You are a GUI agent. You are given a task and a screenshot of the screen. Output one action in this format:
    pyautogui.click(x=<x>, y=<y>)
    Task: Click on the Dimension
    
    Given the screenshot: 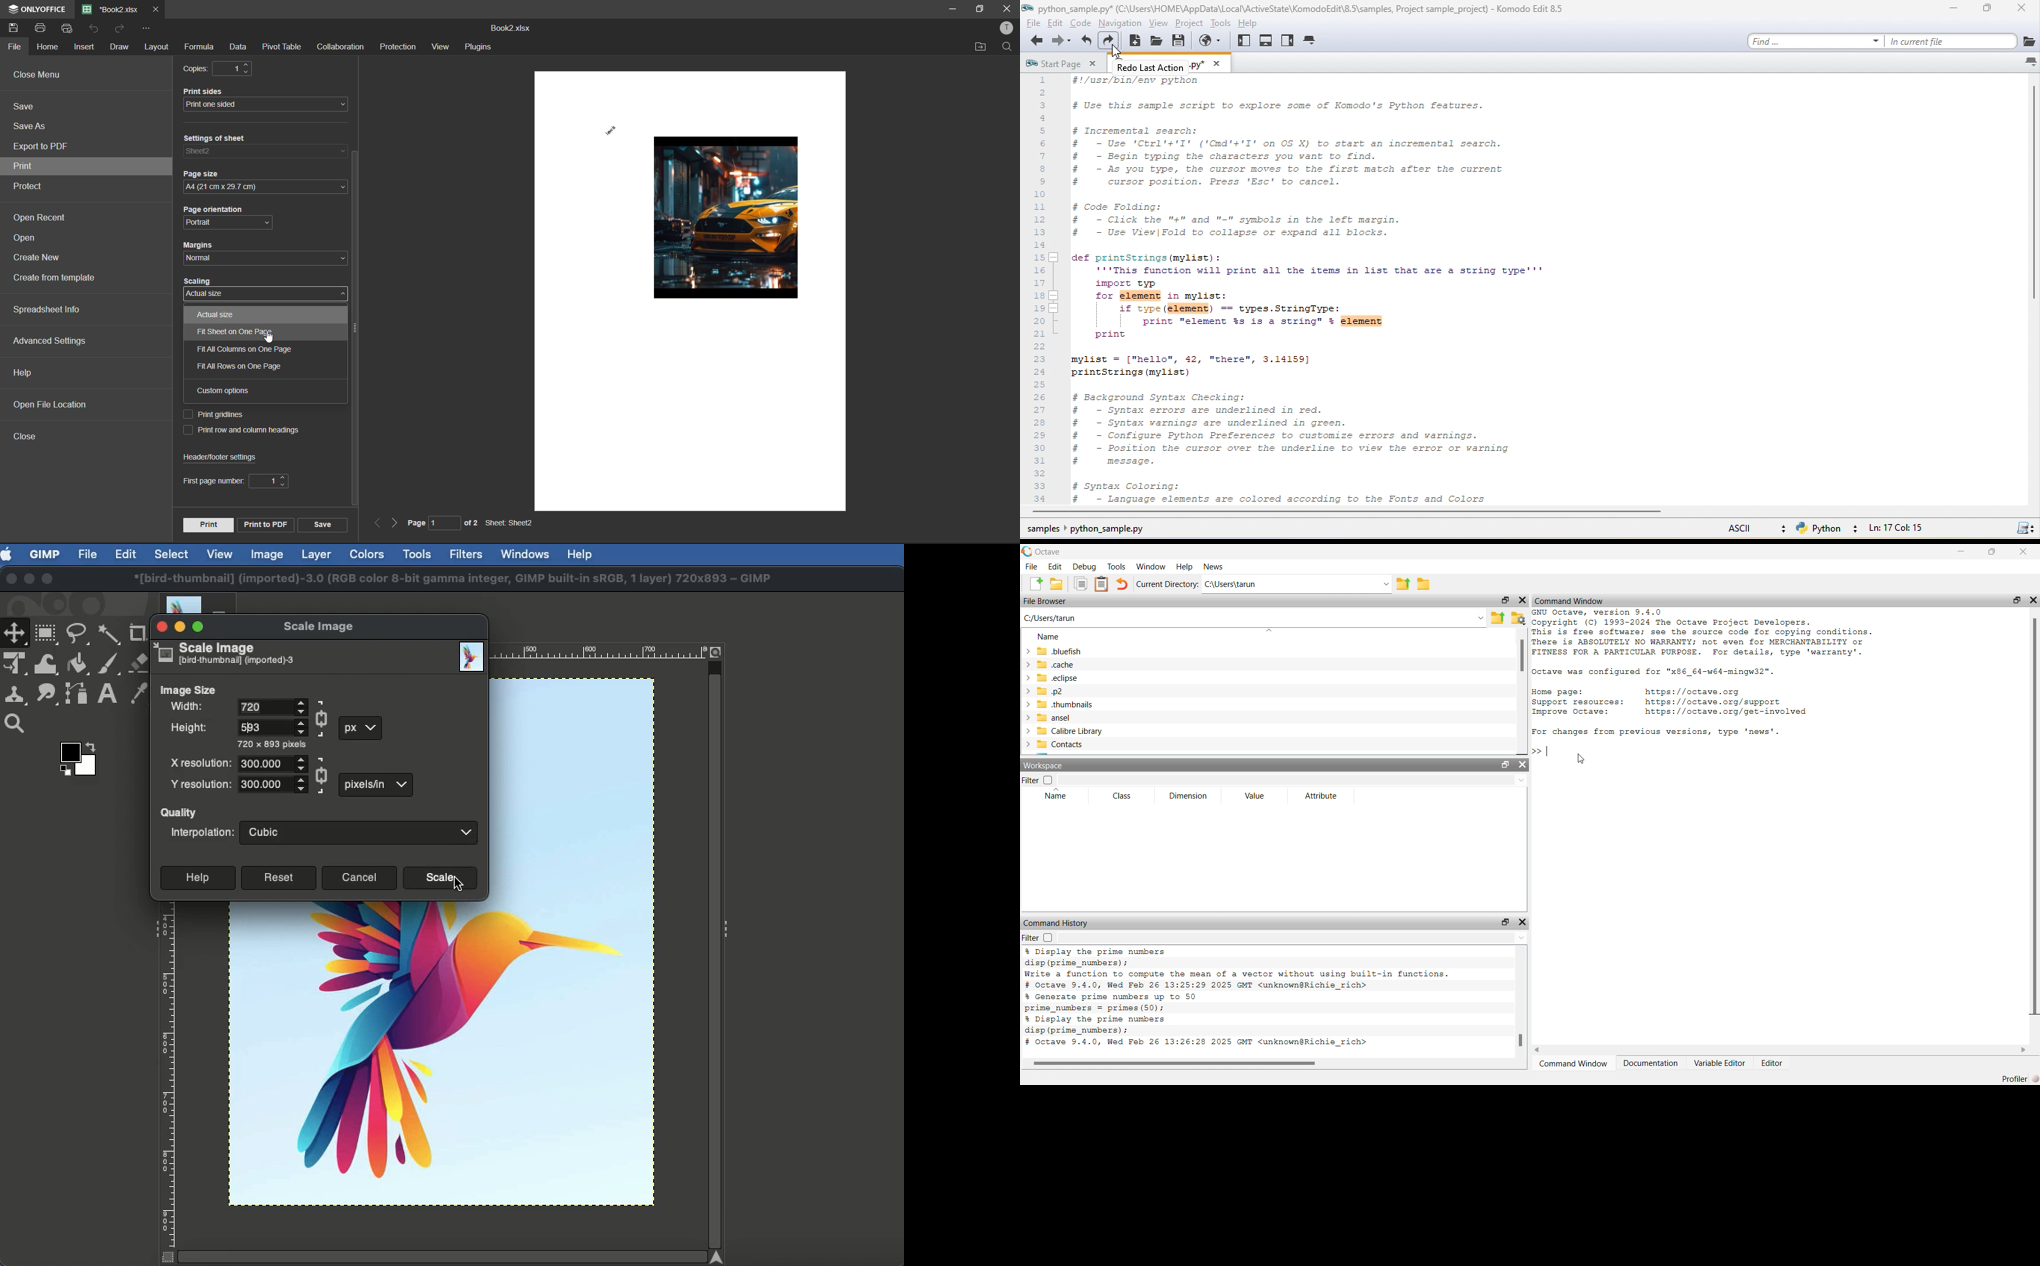 What is the action you would take?
    pyautogui.click(x=1190, y=796)
    